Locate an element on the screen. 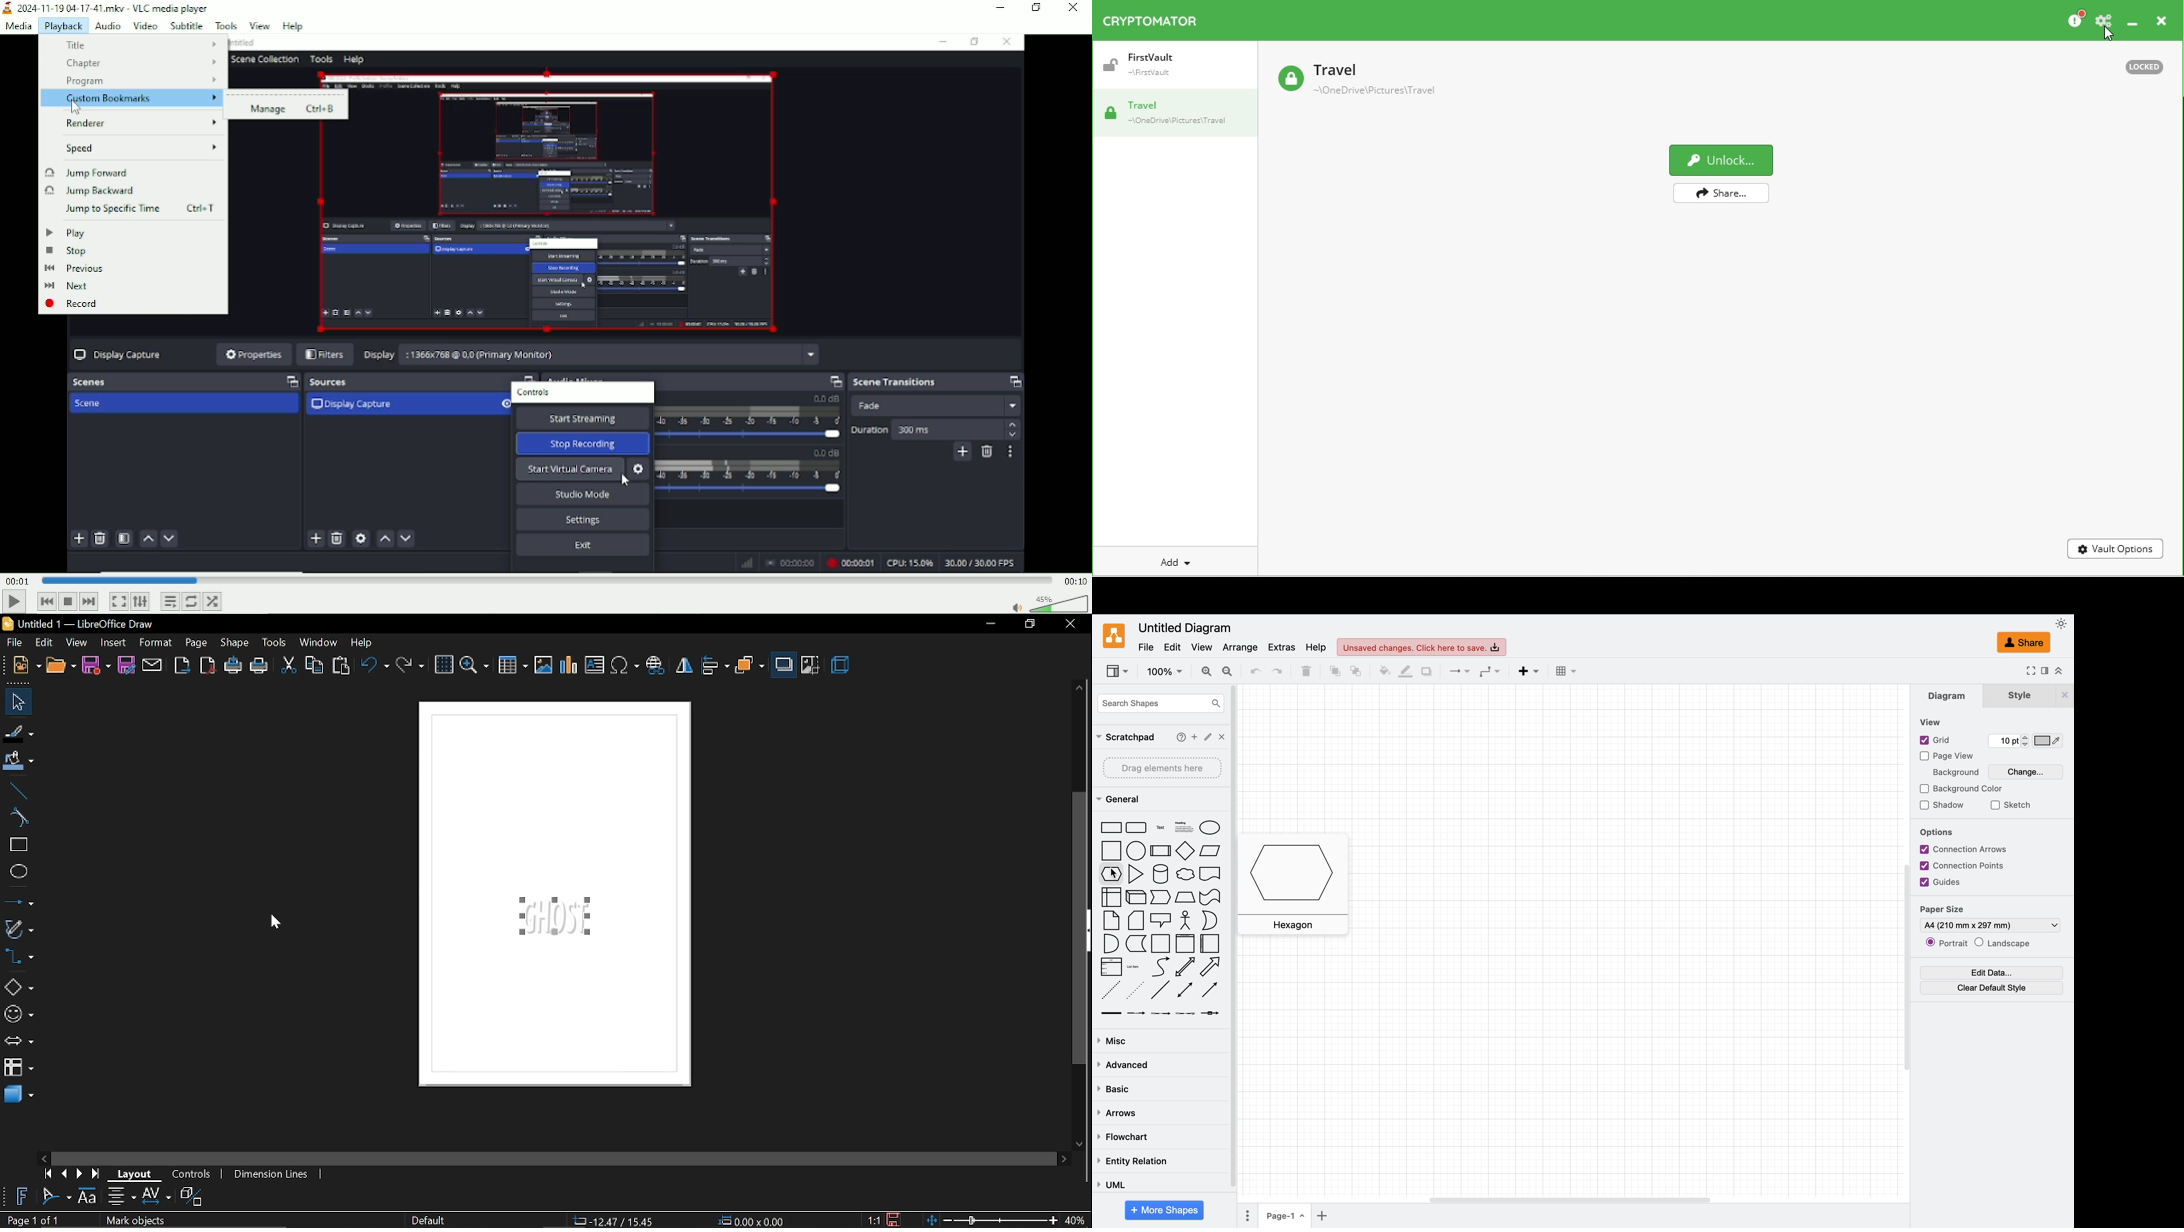 This screenshot has width=2184, height=1232. heading is located at coordinates (1182, 826).